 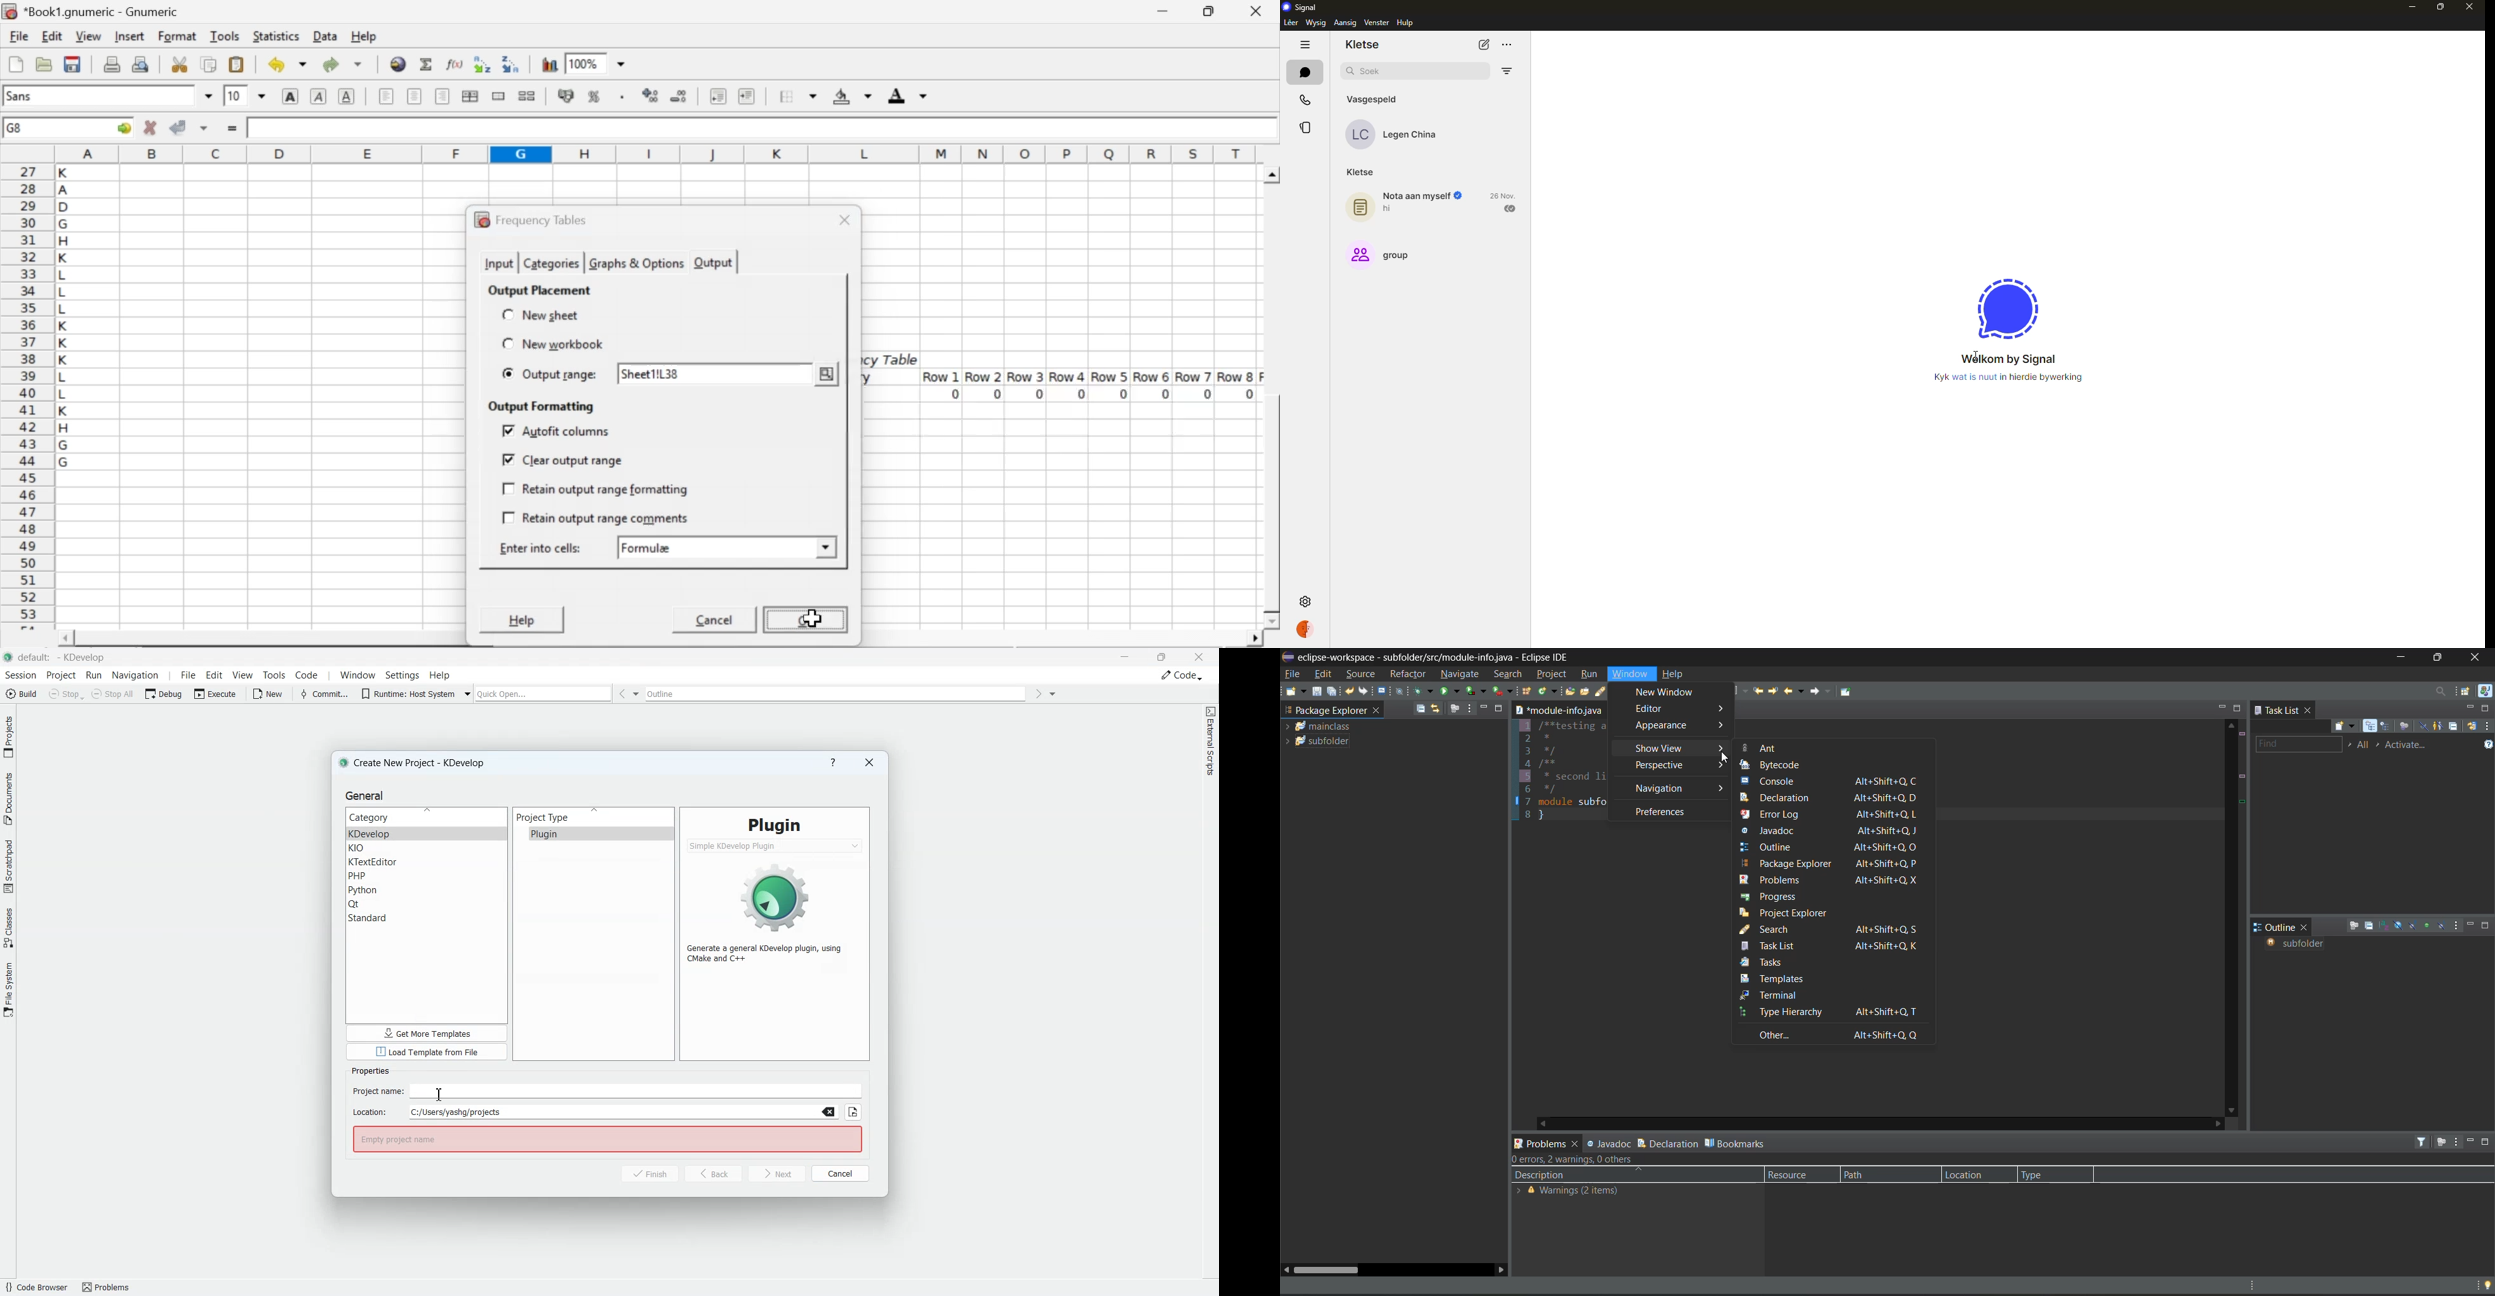 What do you see at coordinates (562, 460) in the screenshot?
I see `clear output range` at bounding box center [562, 460].